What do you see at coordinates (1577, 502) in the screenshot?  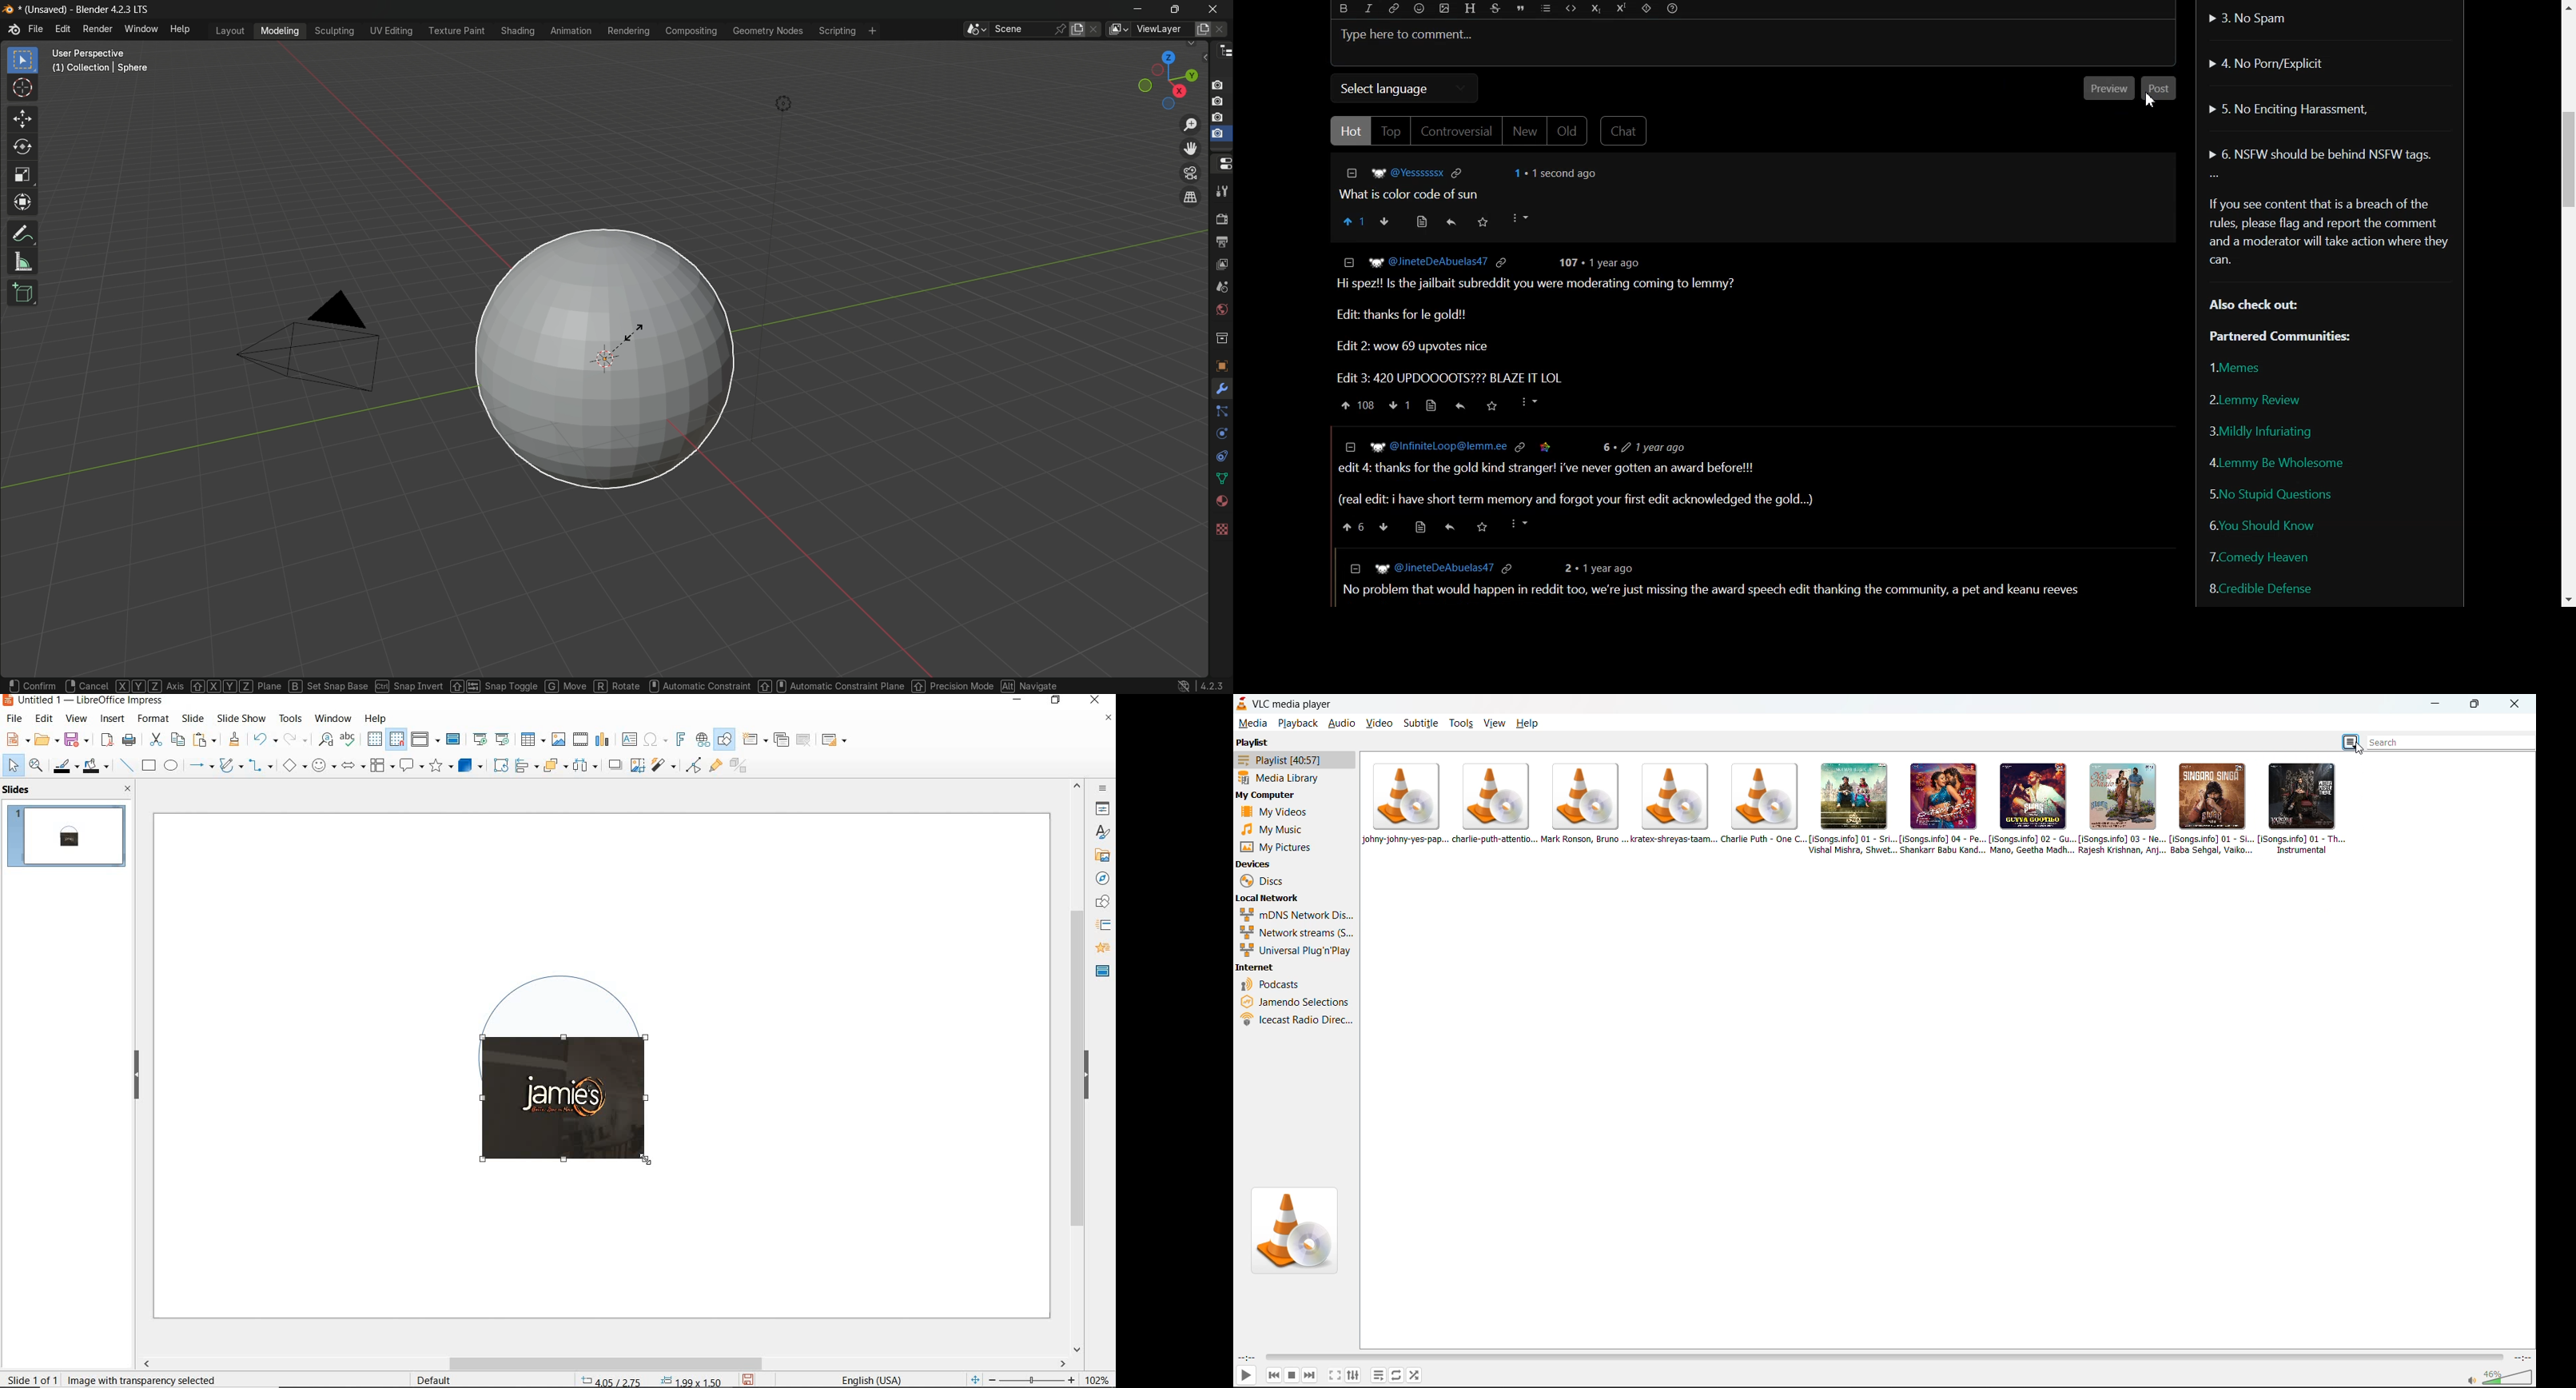 I see `real edit: i have short term memory and forgot your first edit acknowledge` at bounding box center [1577, 502].